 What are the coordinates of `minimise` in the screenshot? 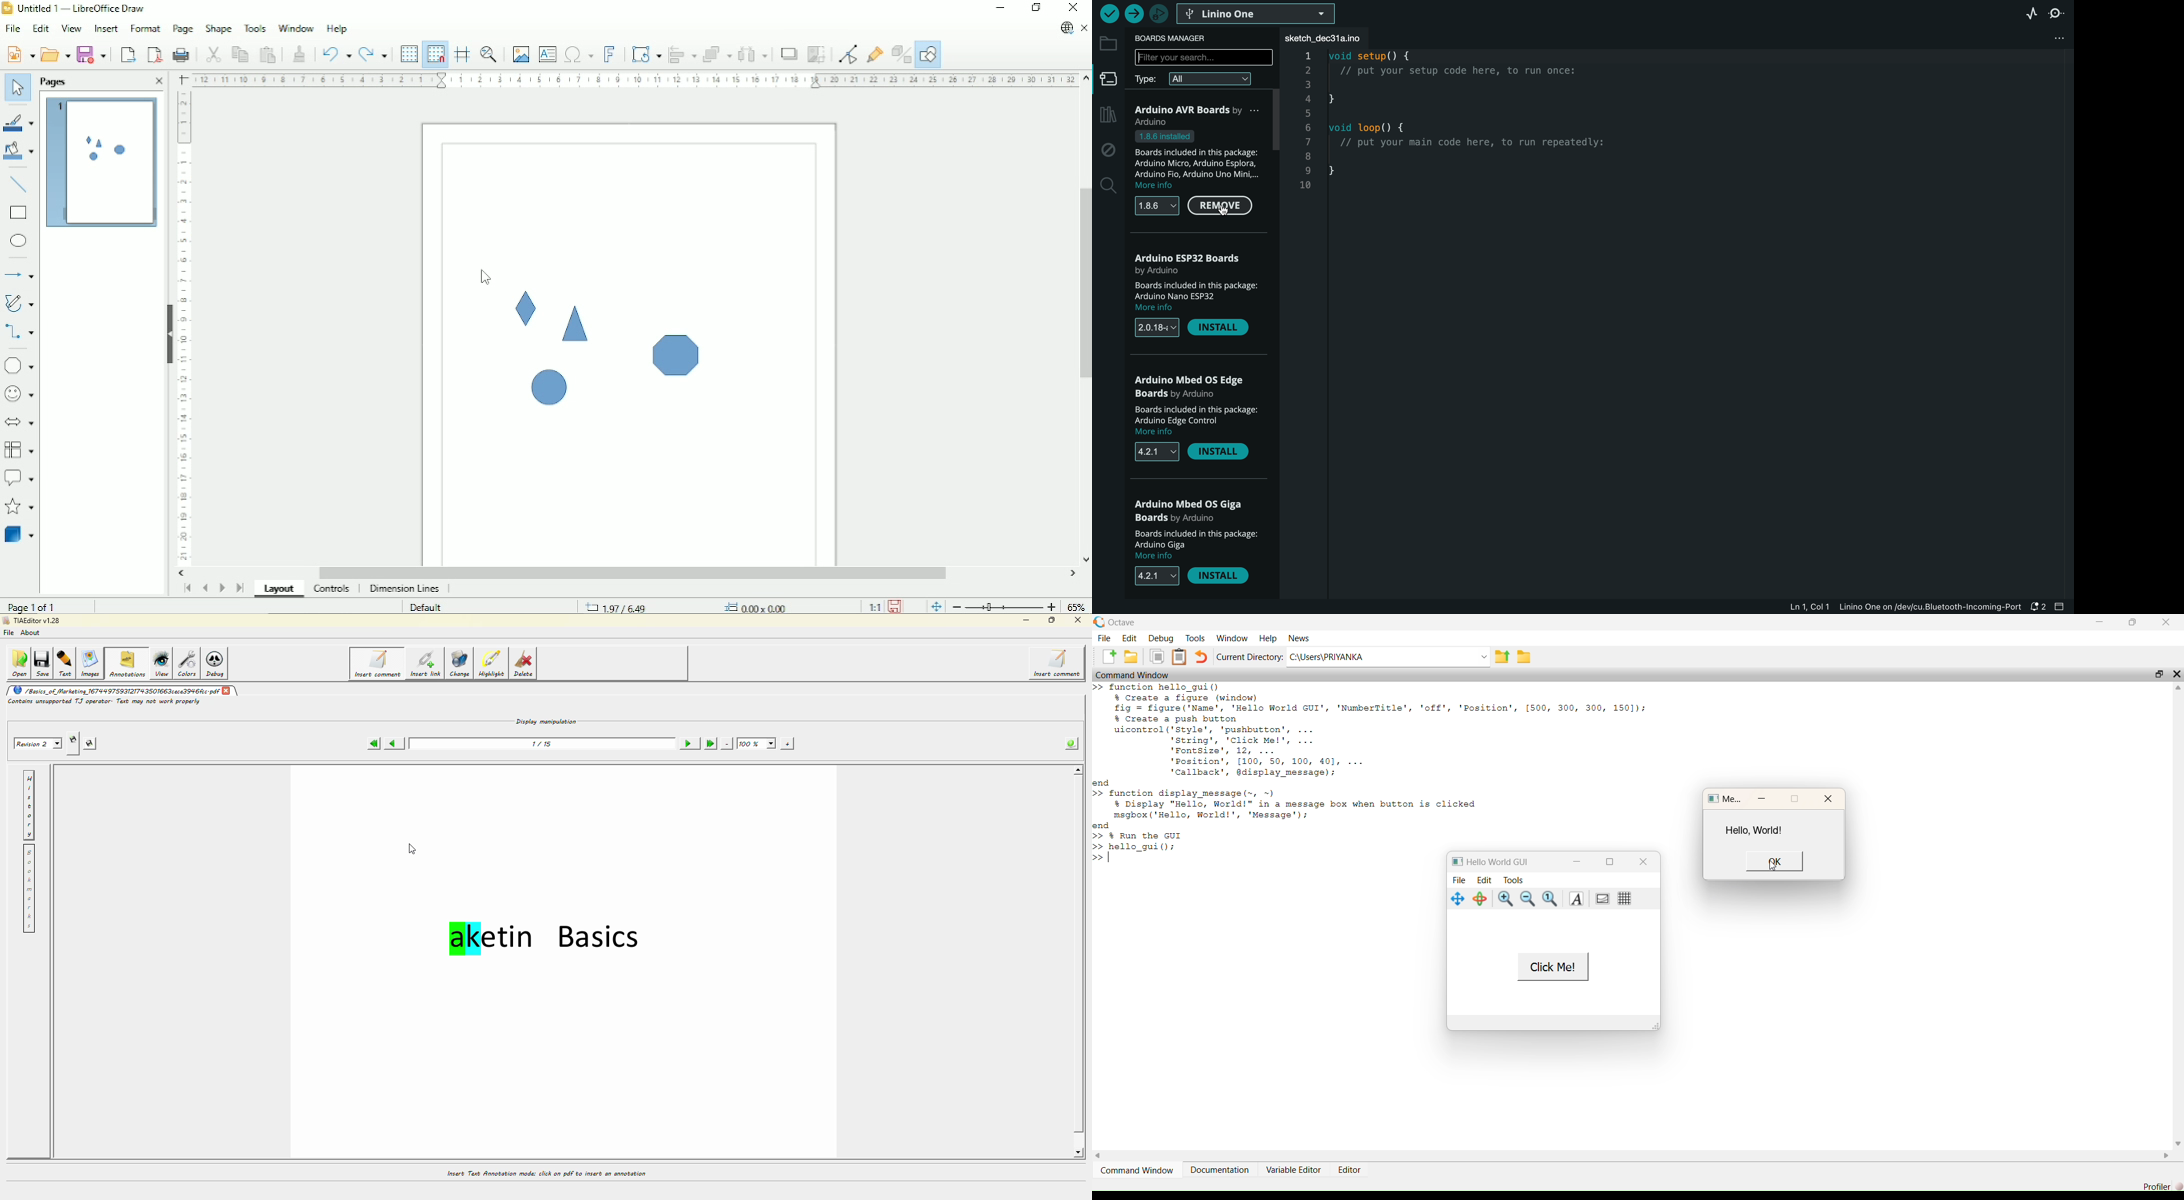 It's located at (1575, 861).